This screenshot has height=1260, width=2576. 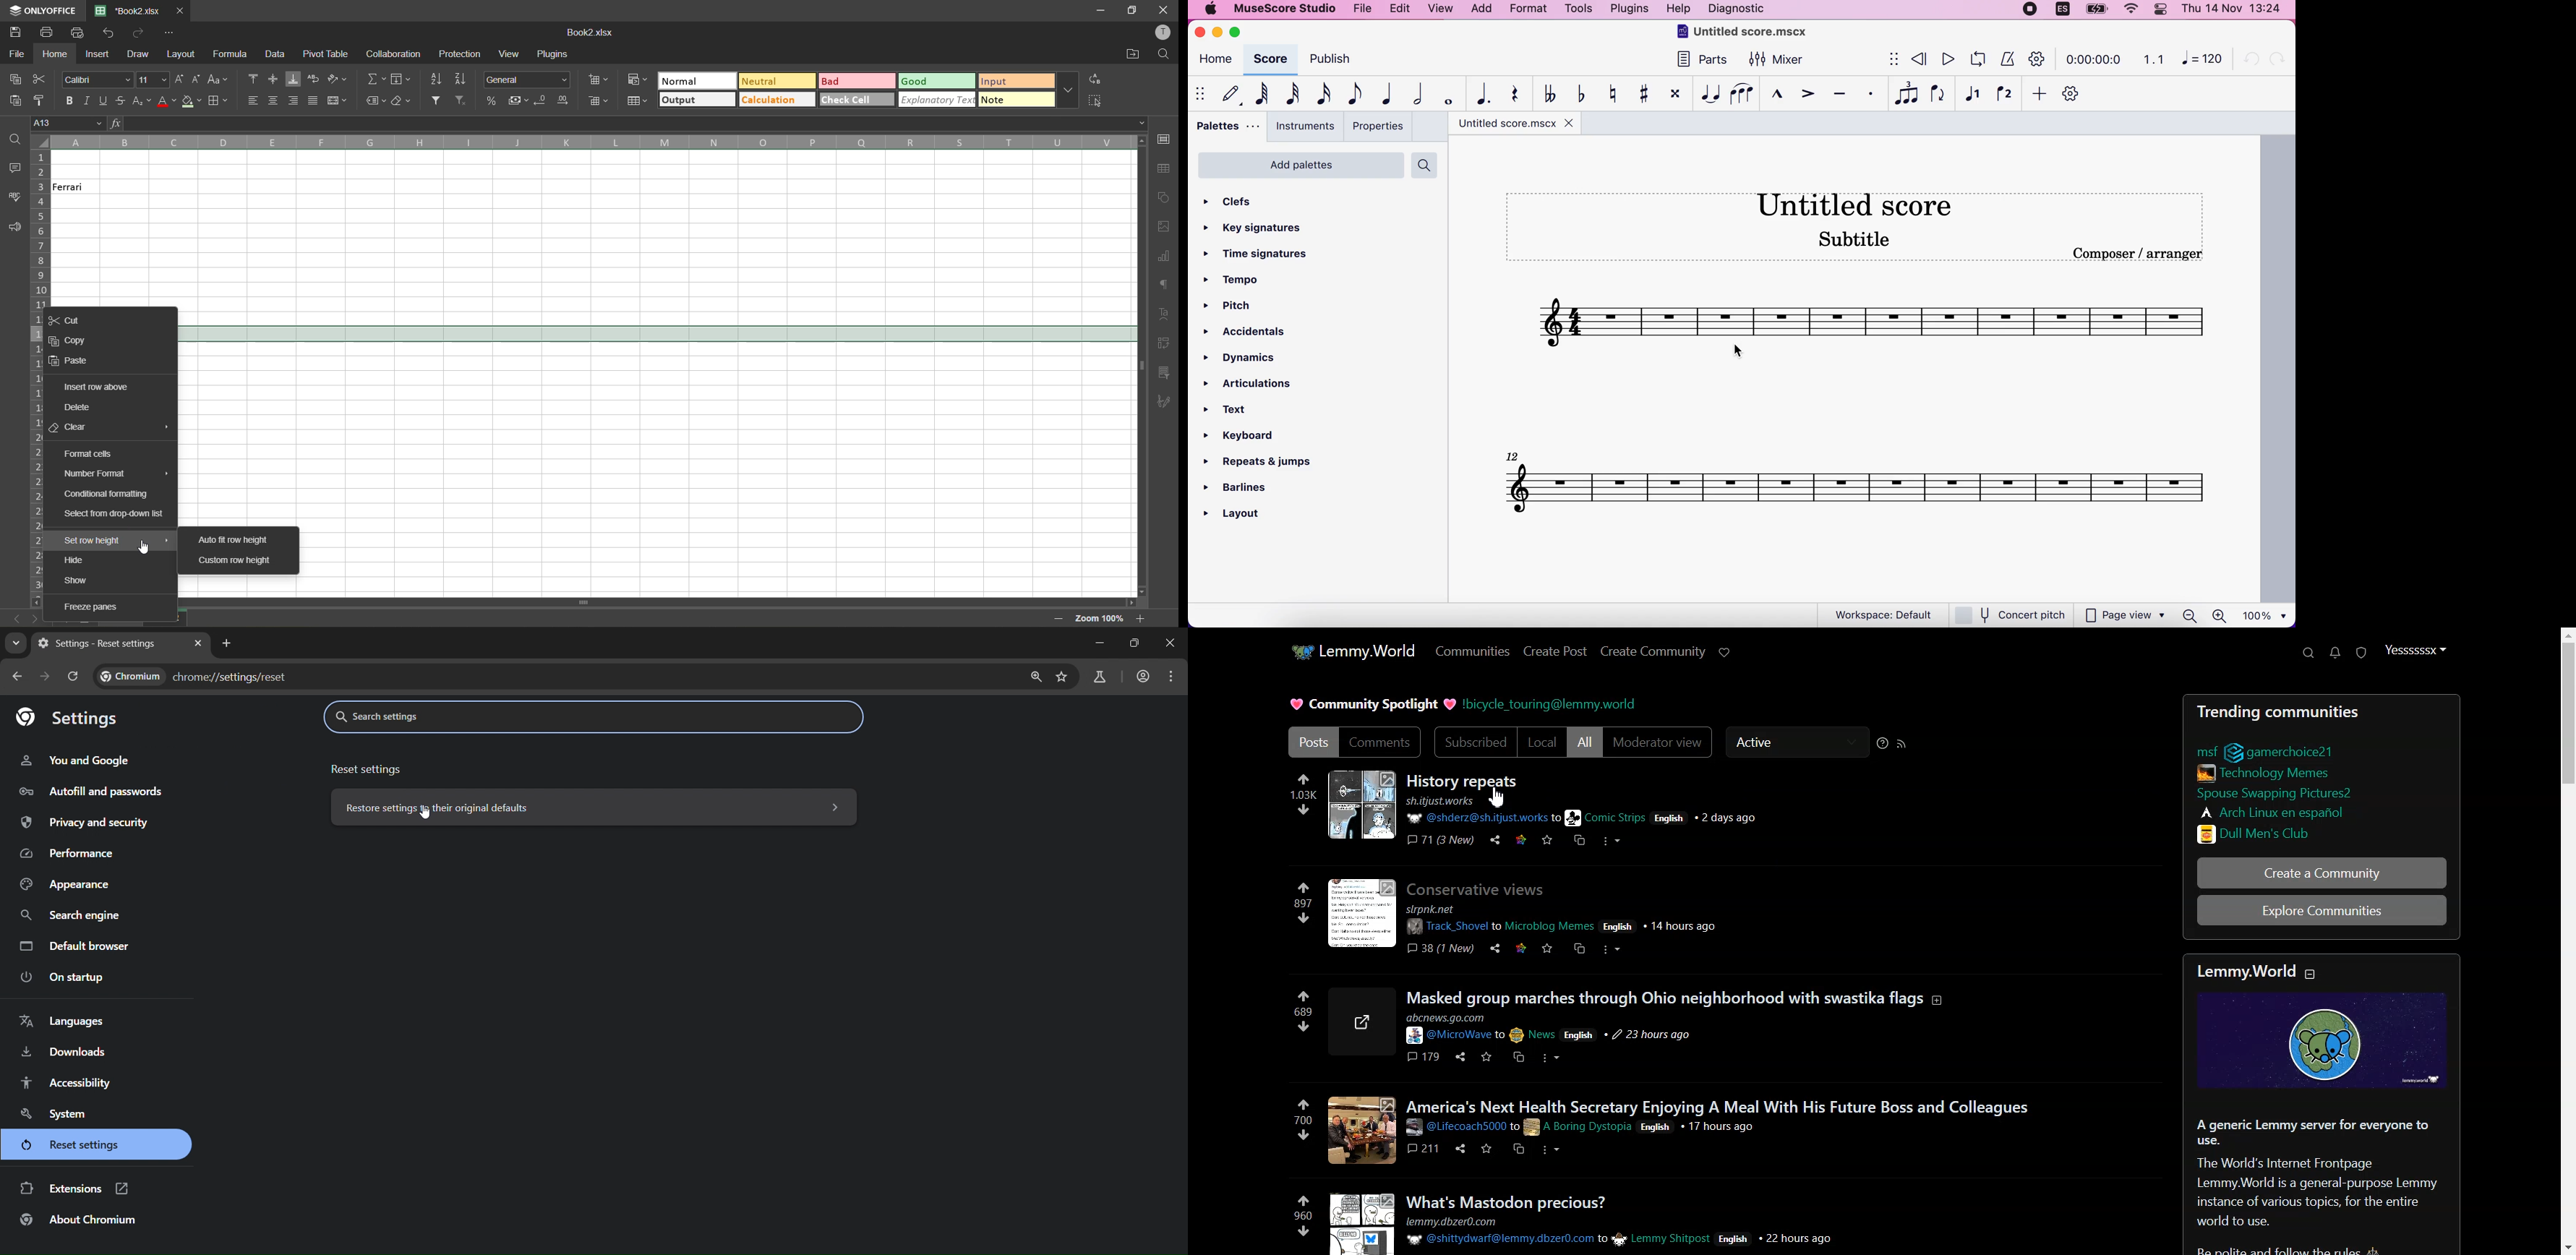 I want to click on music scales, so click(x=1852, y=318).